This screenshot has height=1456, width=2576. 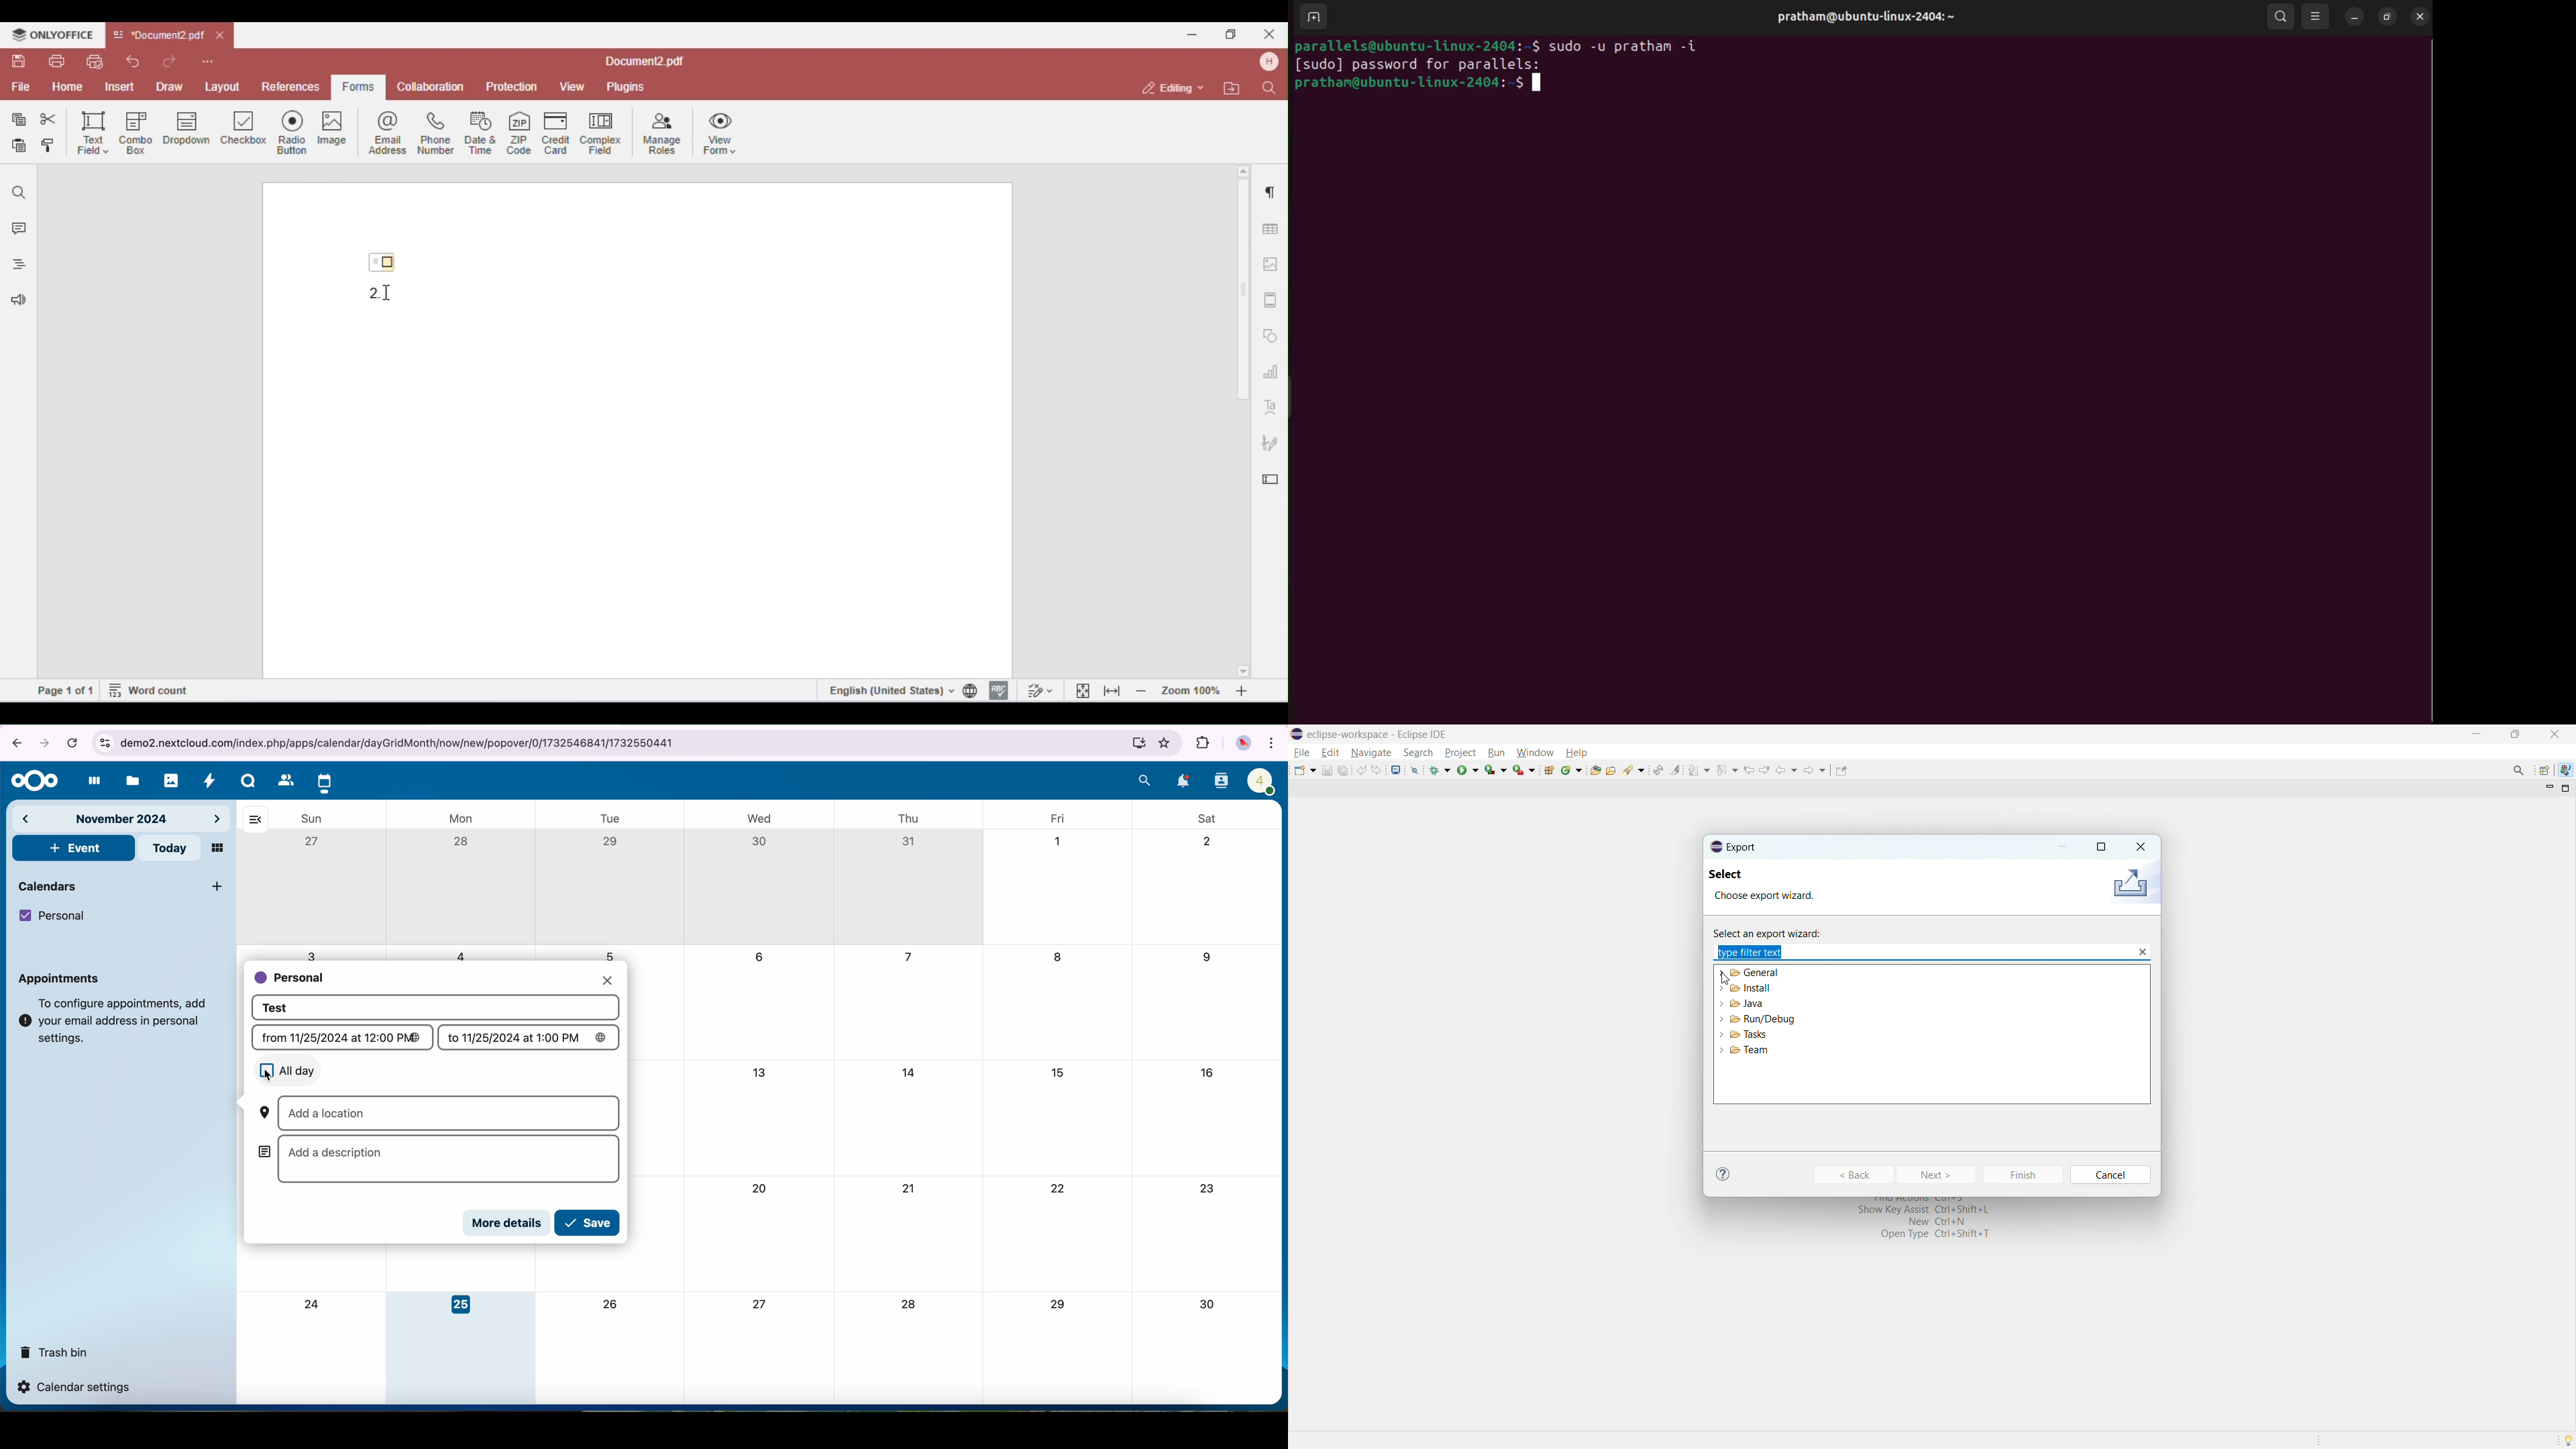 I want to click on 29, so click(x=1056, y=1304).